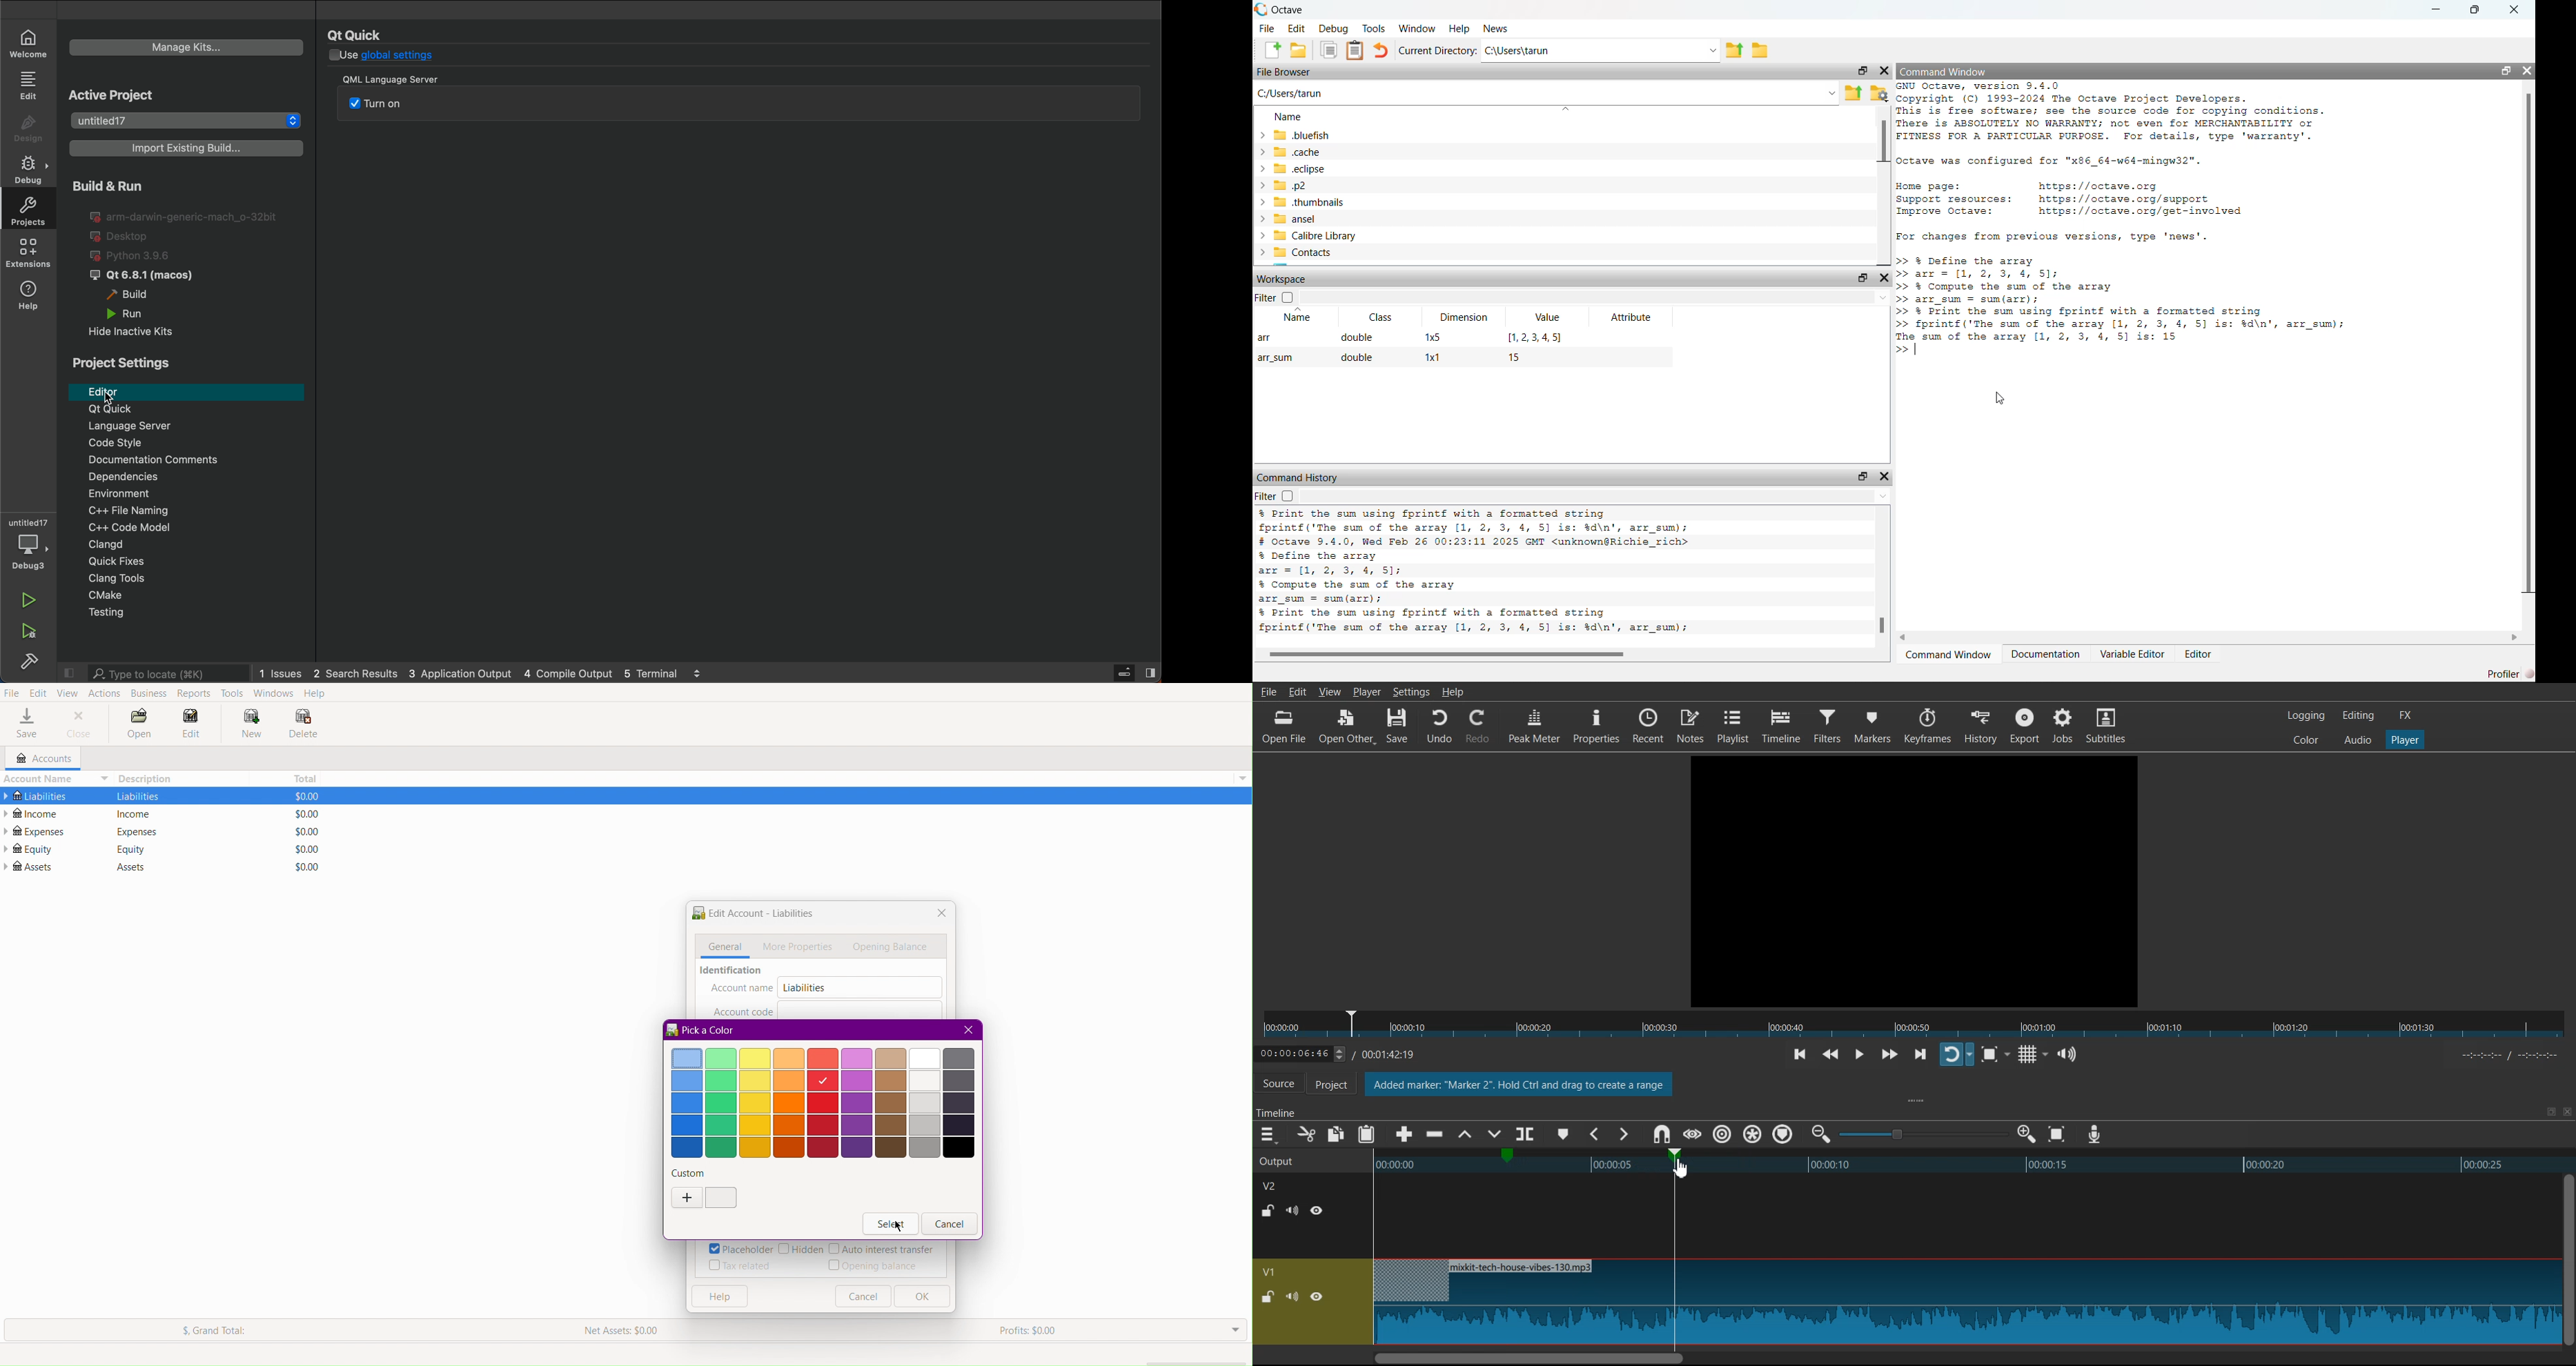 The height and width of the screenshot is (1372, 2576). I want to click on Play quickly backwards, so click(1831, 1056).